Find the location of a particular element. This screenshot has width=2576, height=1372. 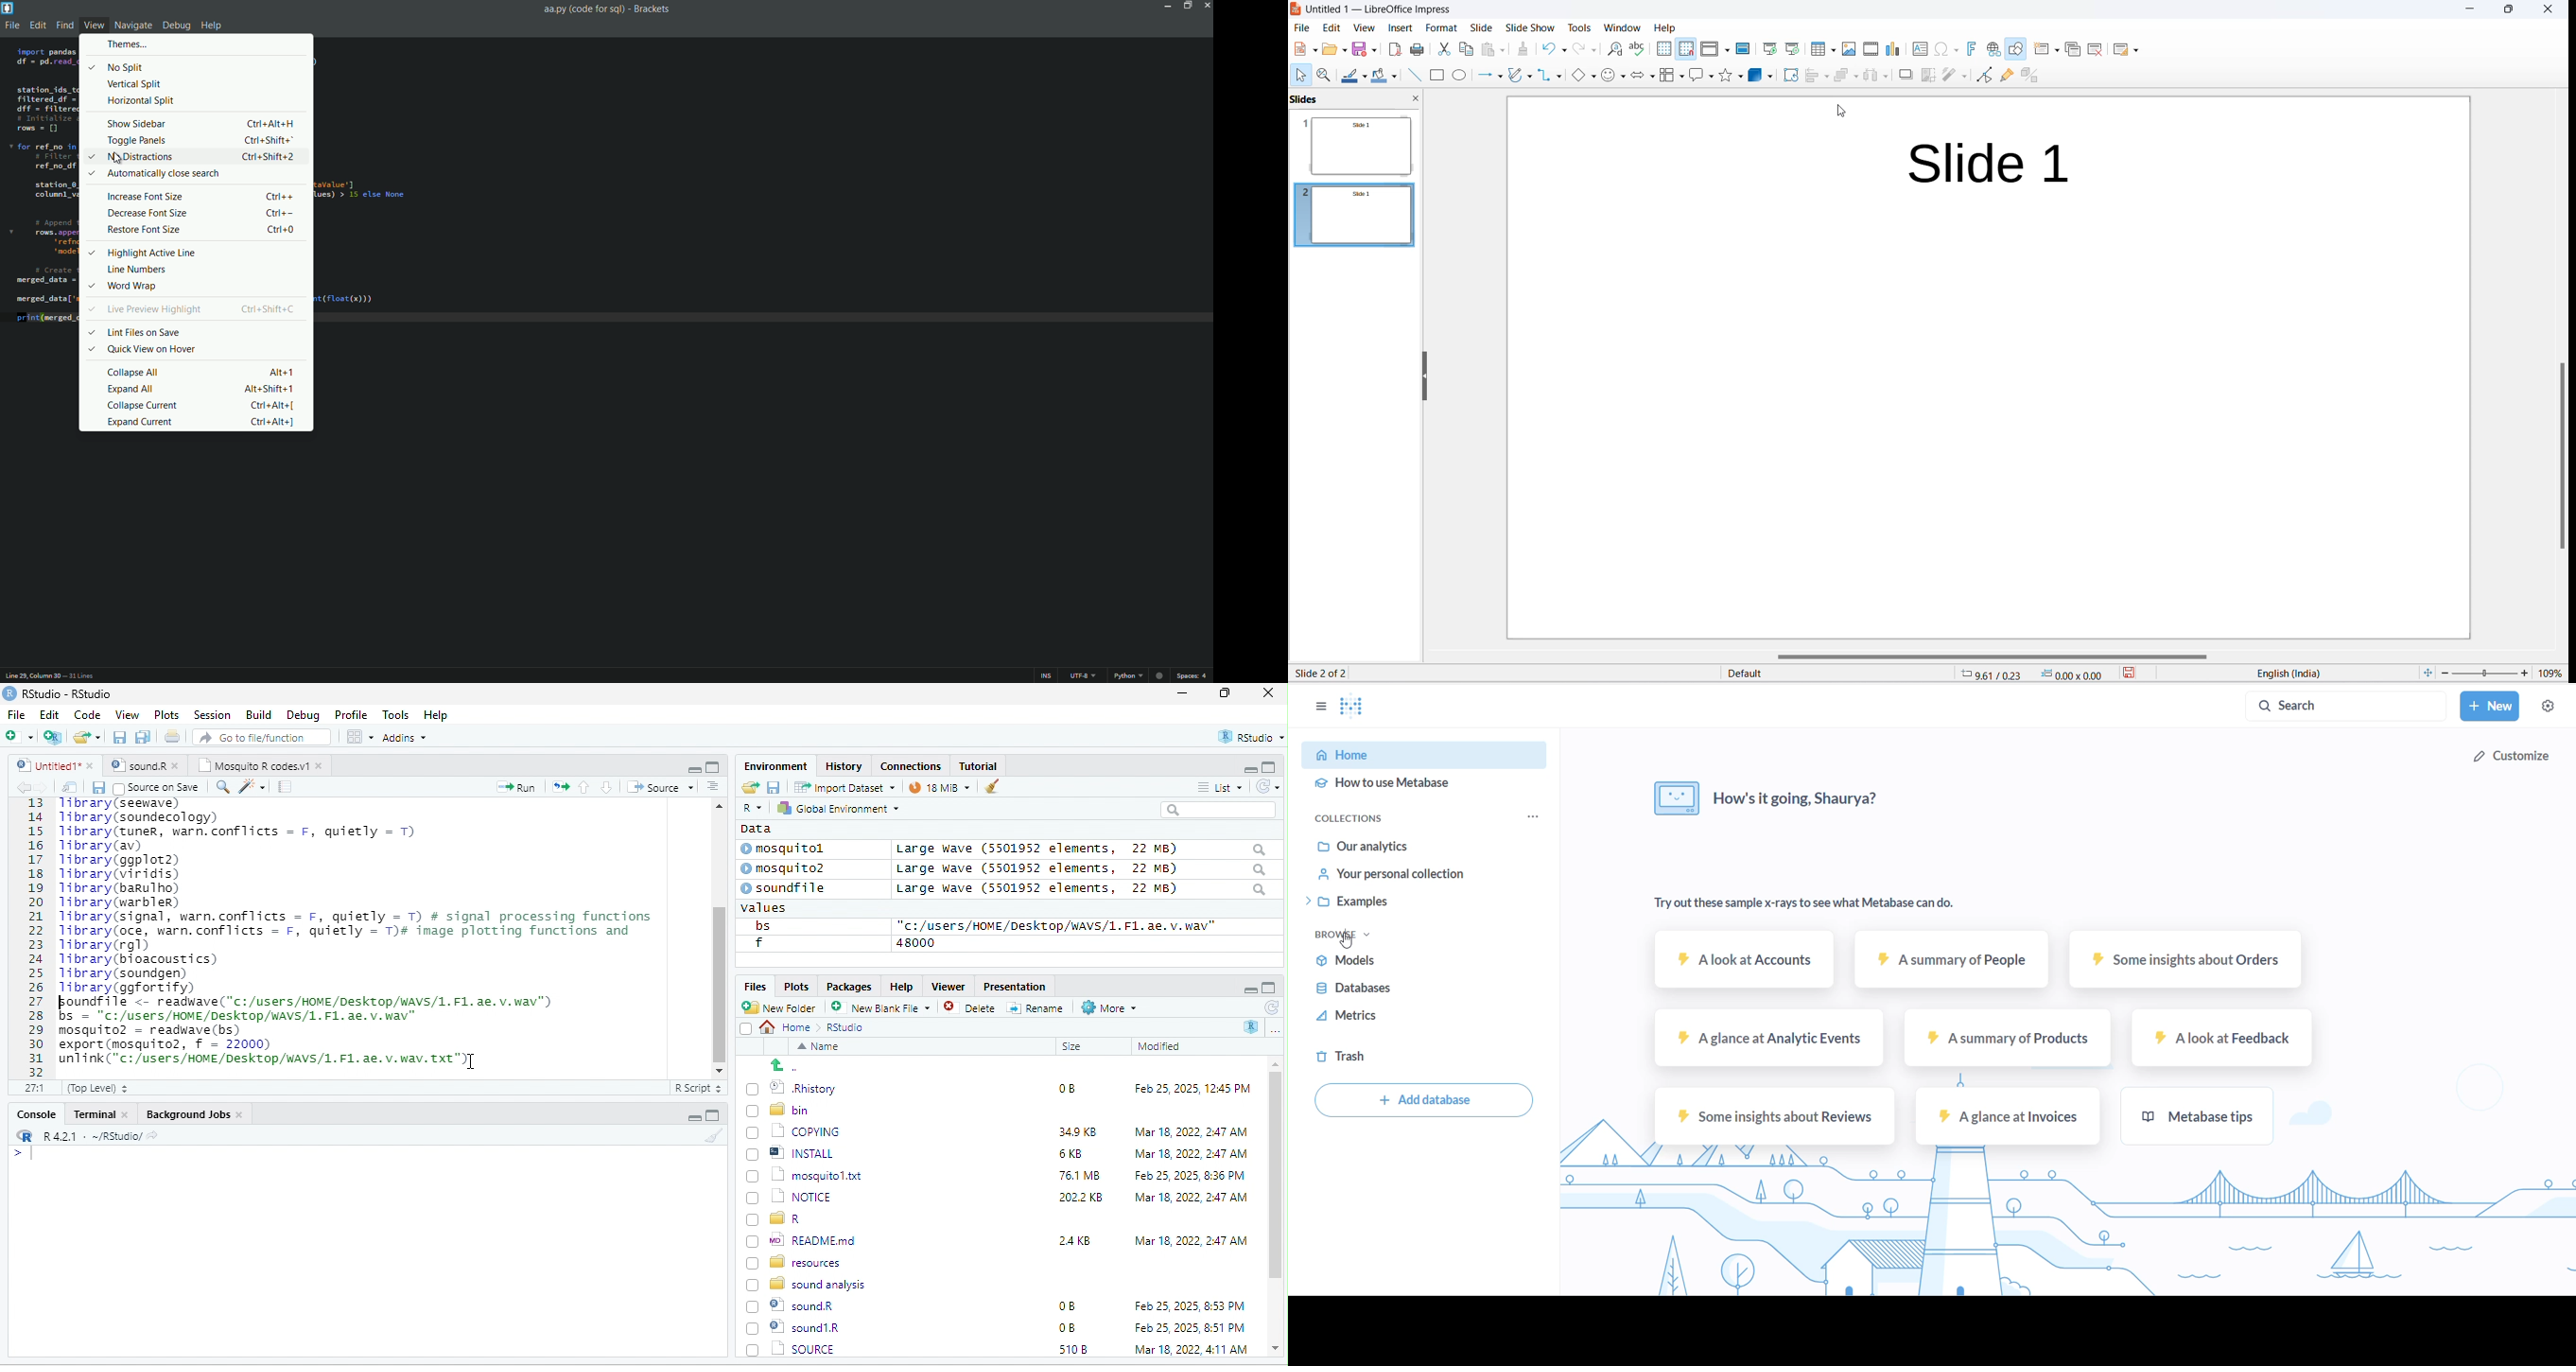

Profile is located at coordinates (351, 715).